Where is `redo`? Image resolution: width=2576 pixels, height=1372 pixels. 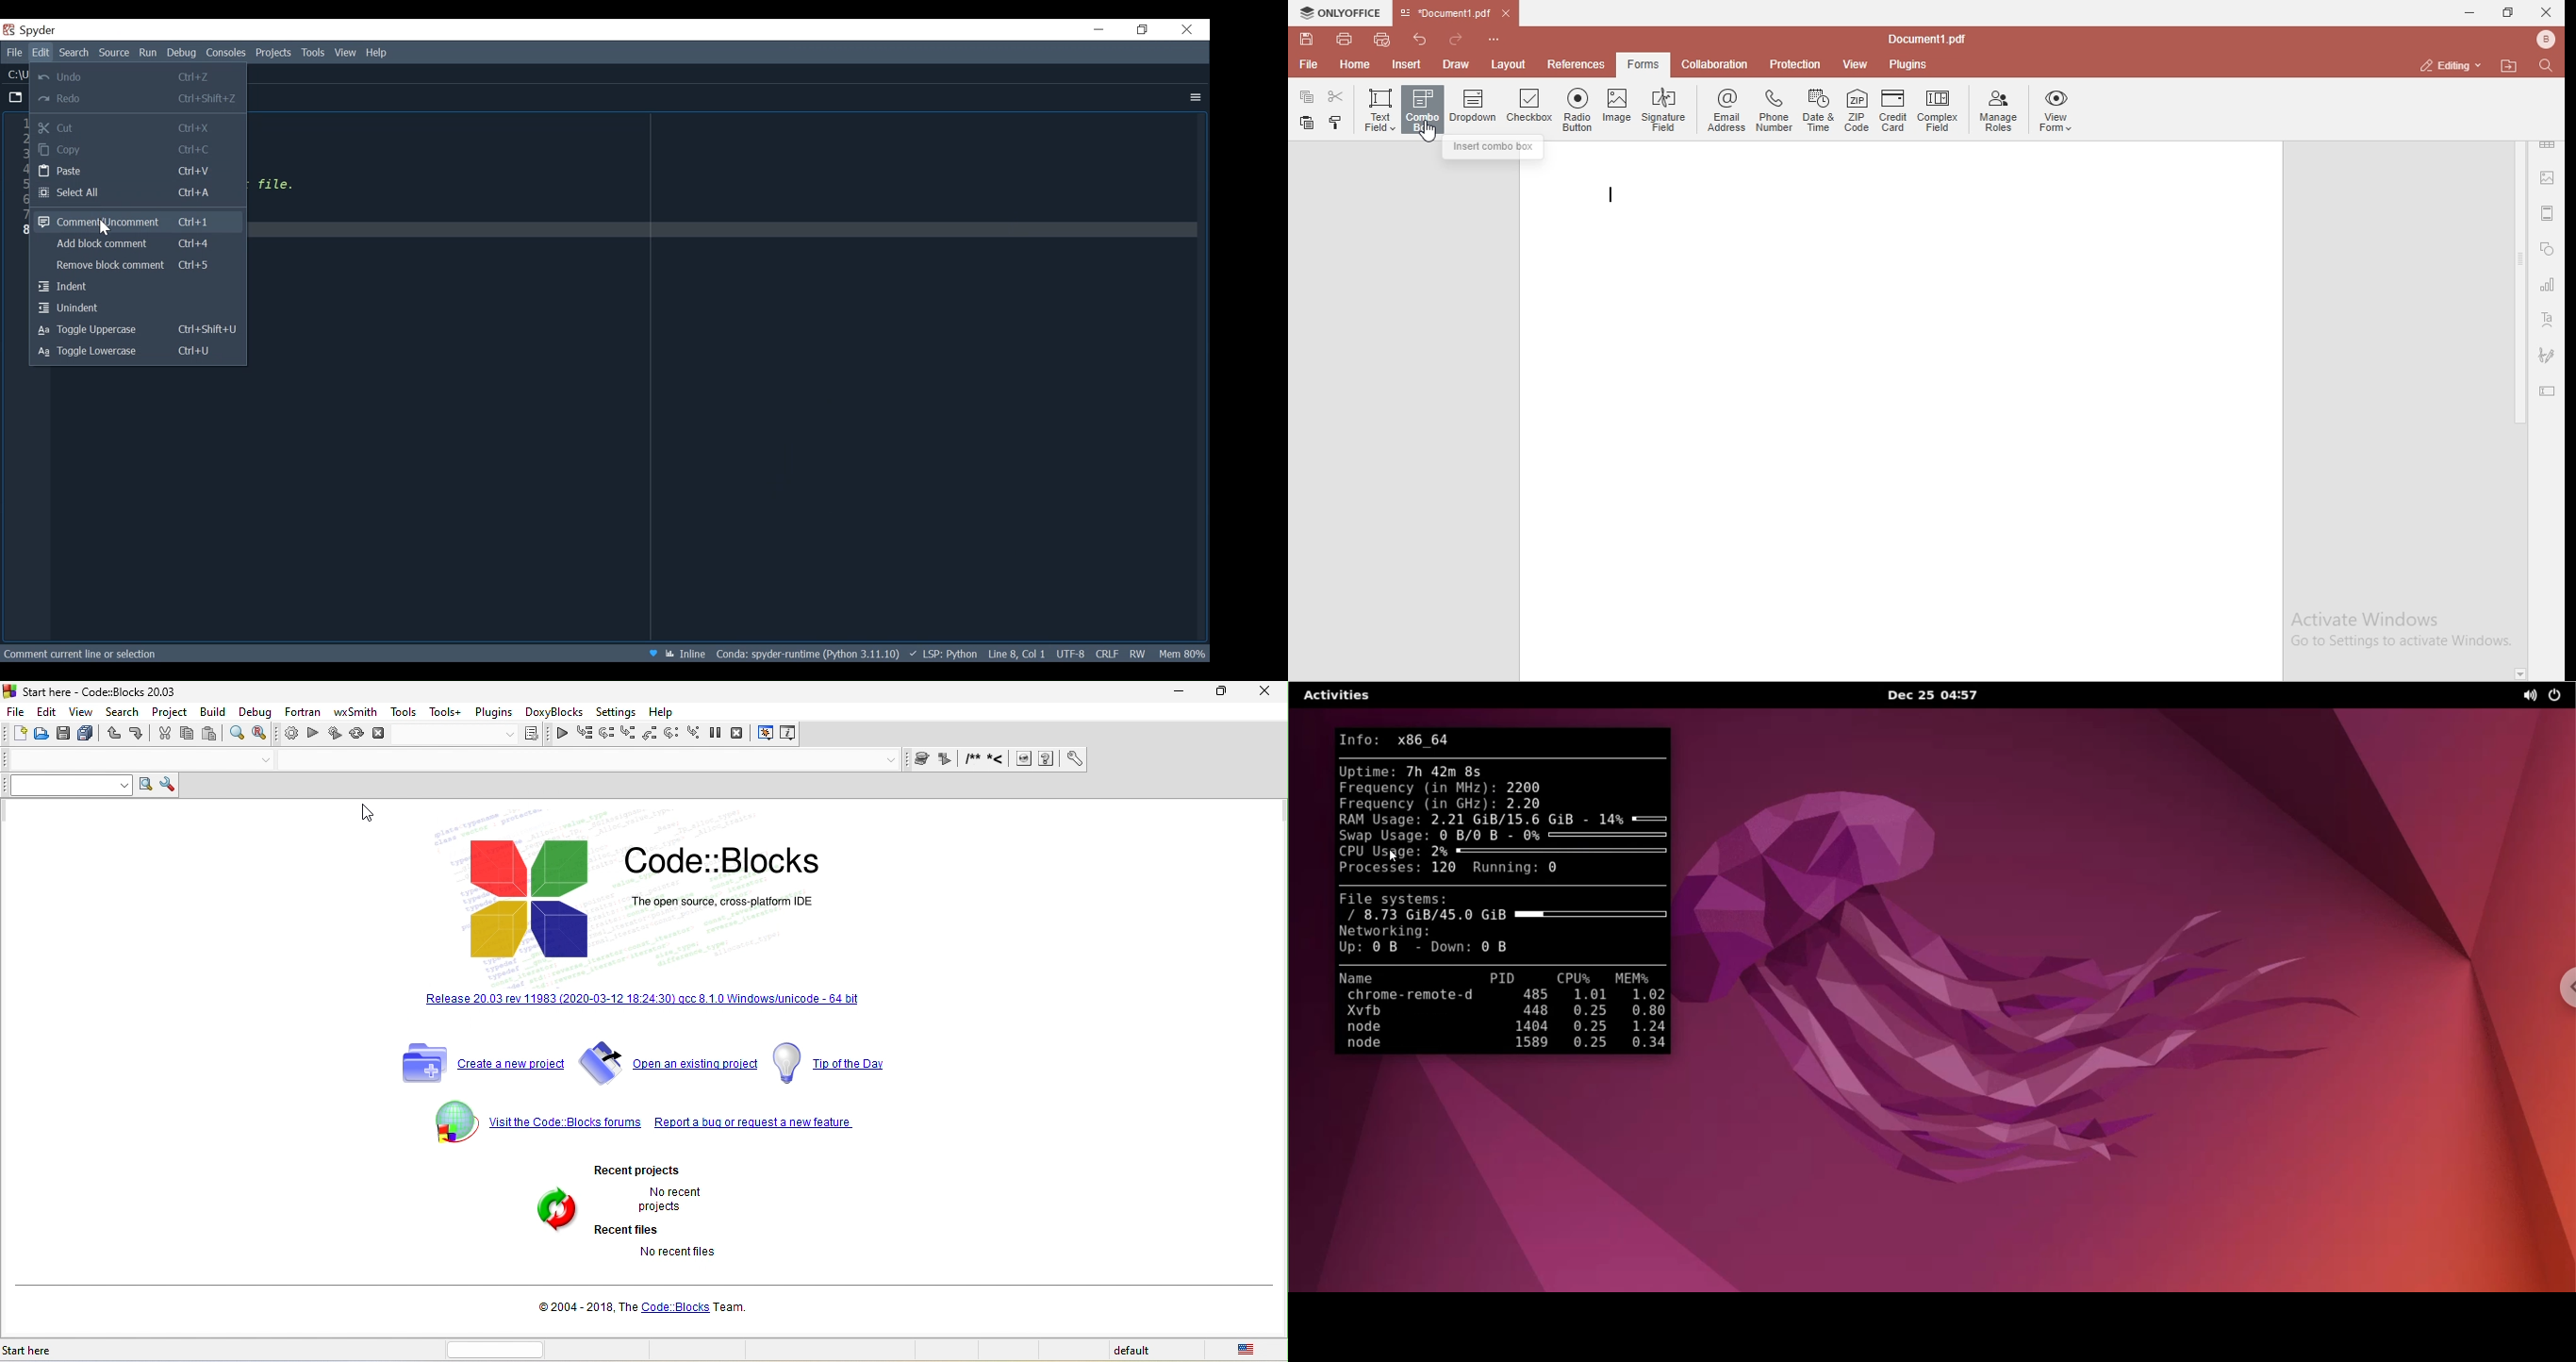 redo is located at coordinates (1460, 36).